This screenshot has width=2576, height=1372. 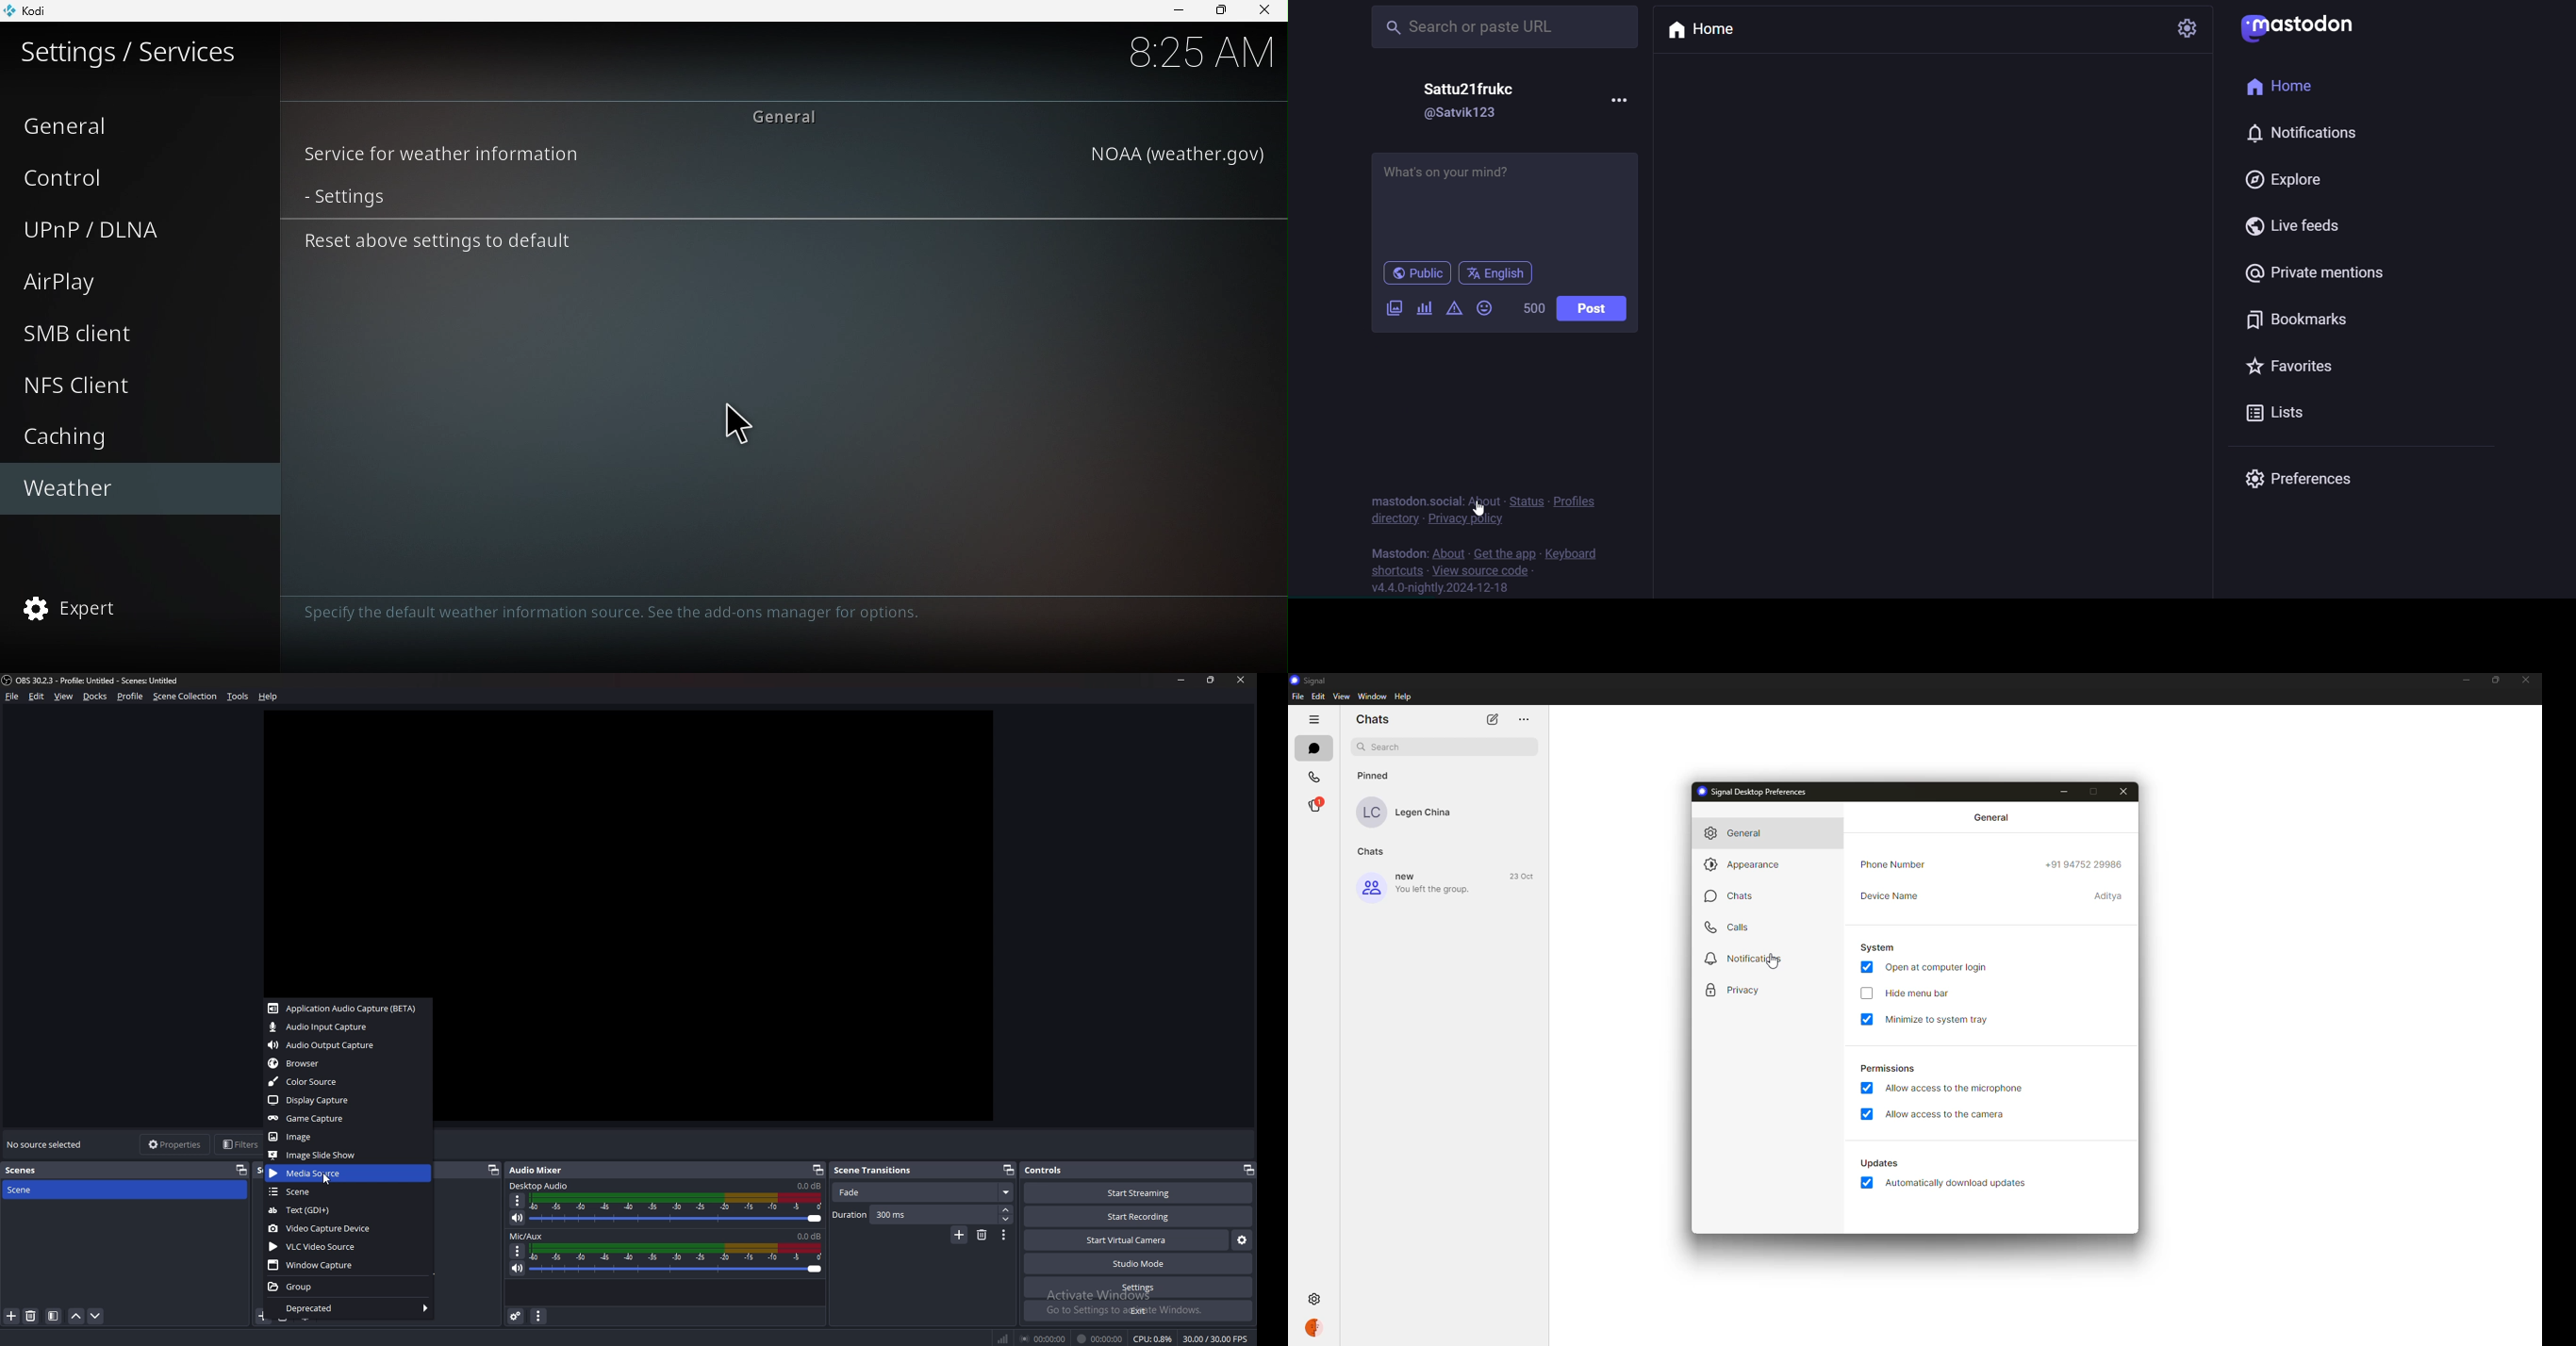 What do you see at coordinates (31, 1315) in the screenshot?
I see `delete scene` at bounding box center [31, 1315].